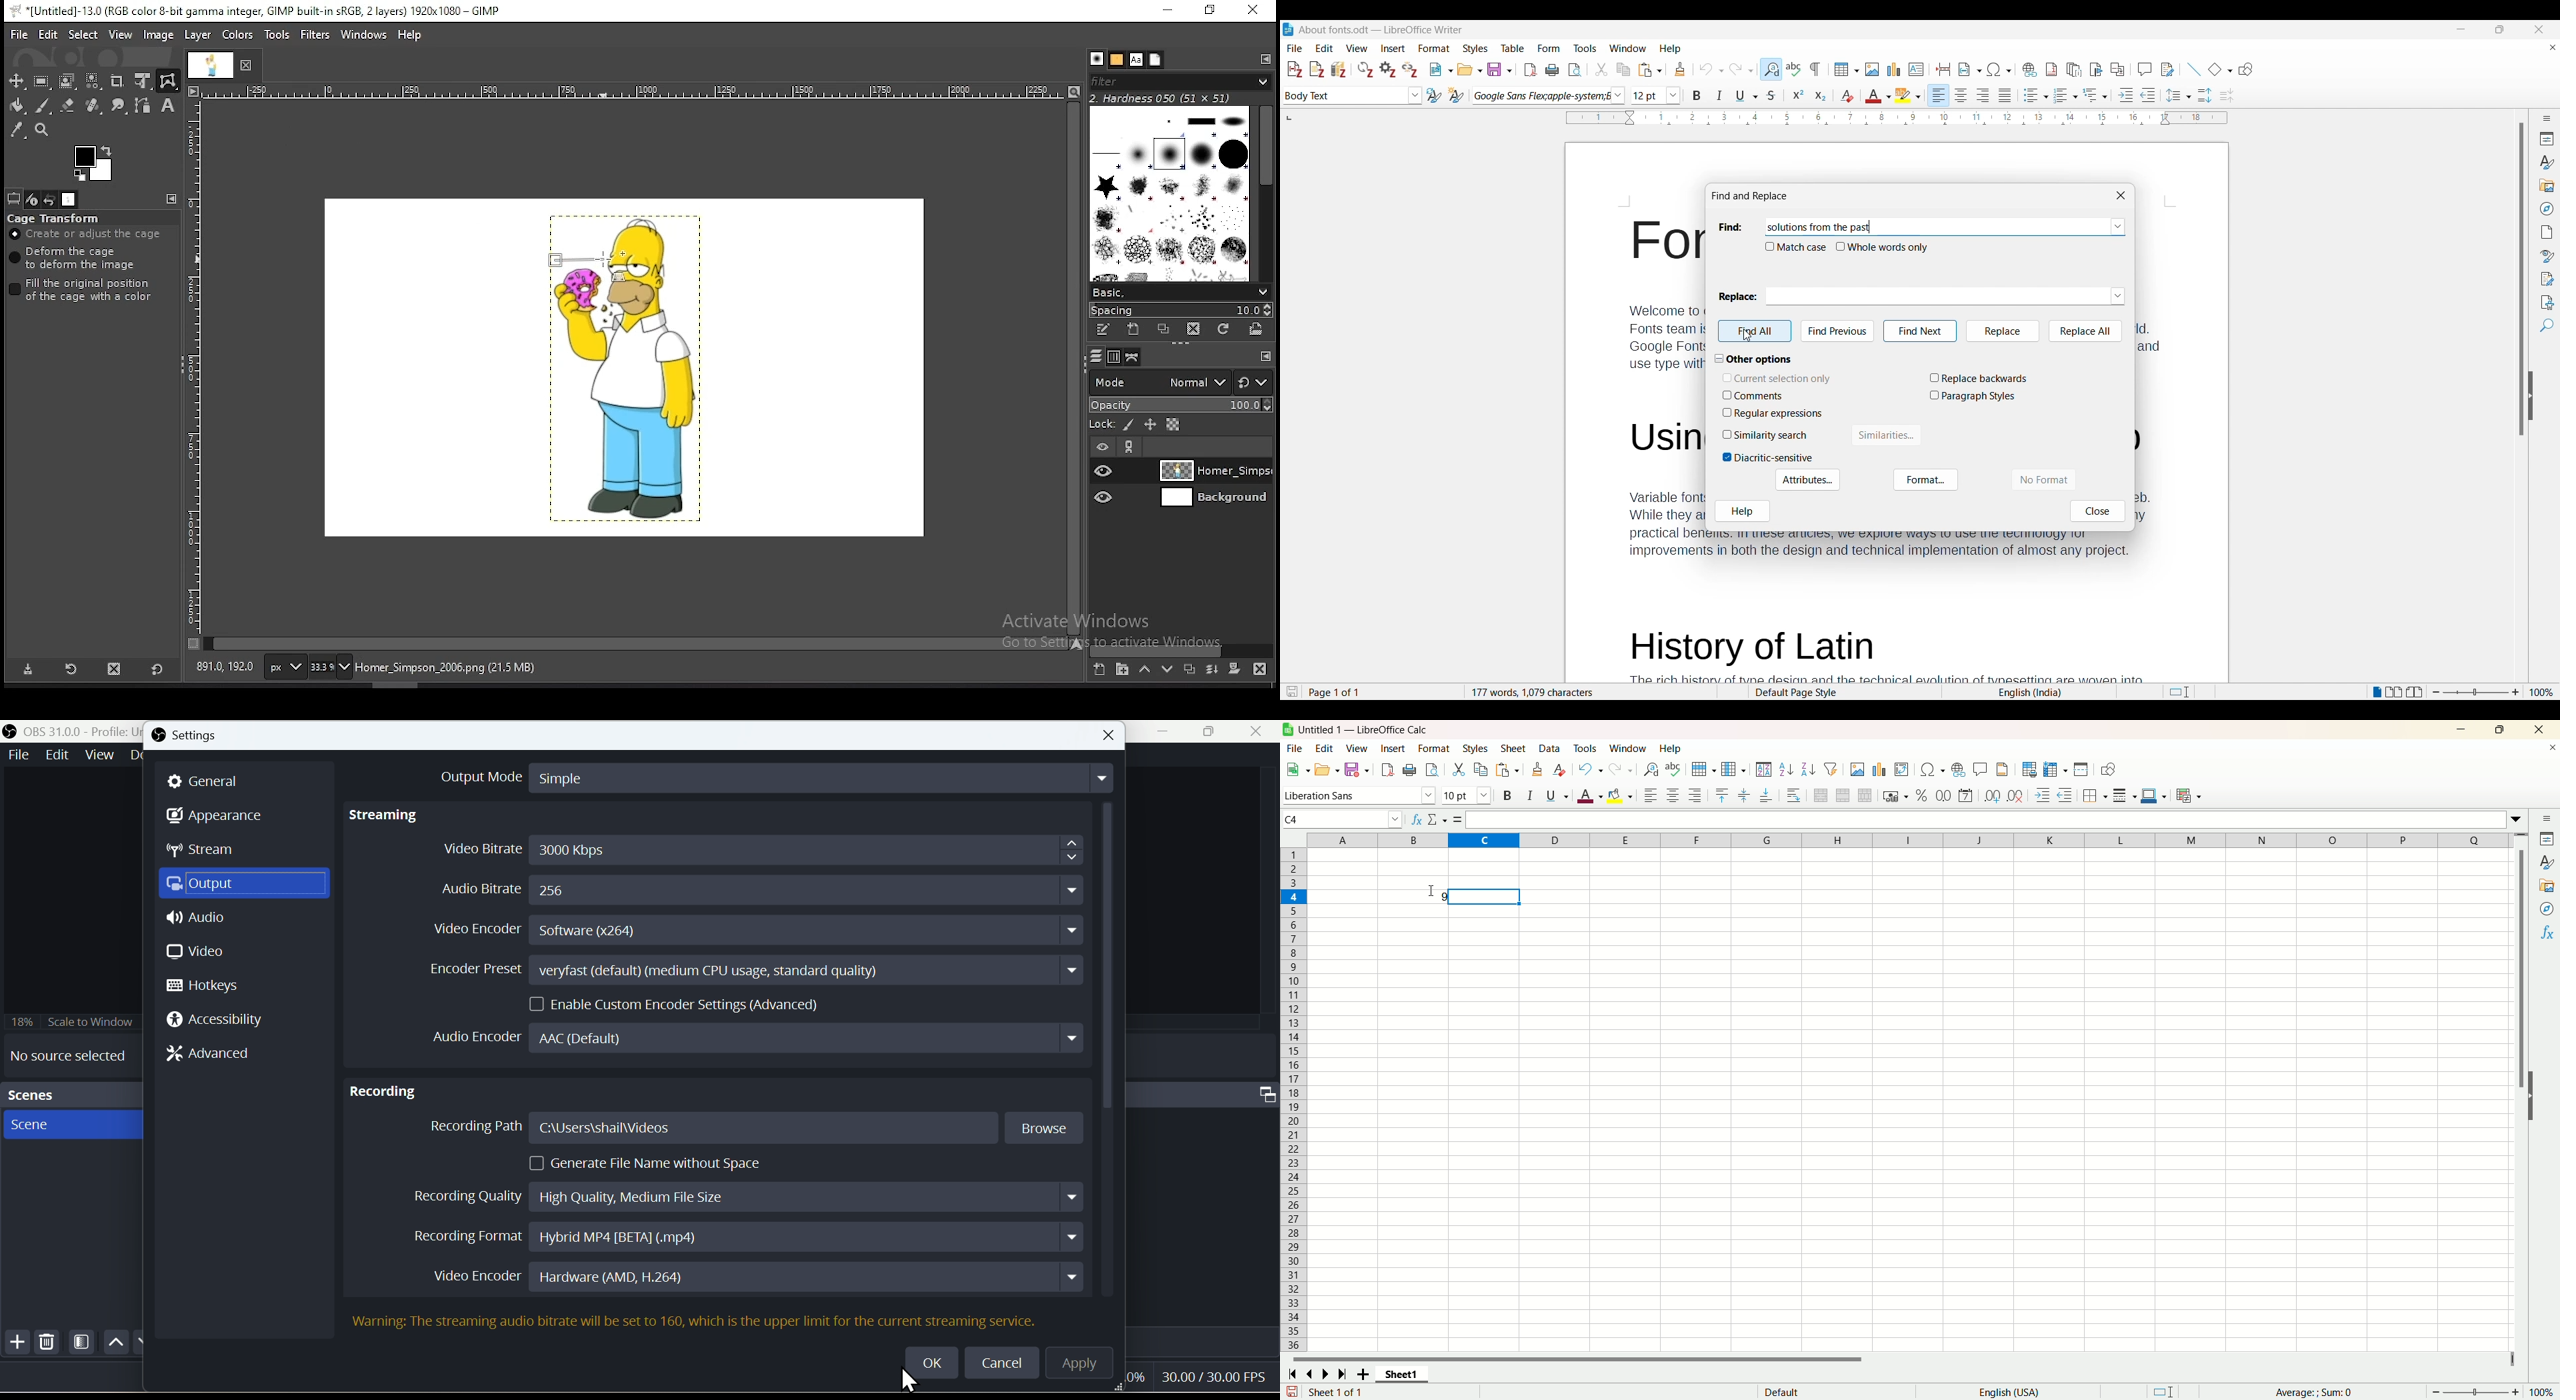 The width and height of the screenshot is (2576, 1400). Describe the element at coordinates (1393, 749) in the screenshot. I see `insert` at that location.